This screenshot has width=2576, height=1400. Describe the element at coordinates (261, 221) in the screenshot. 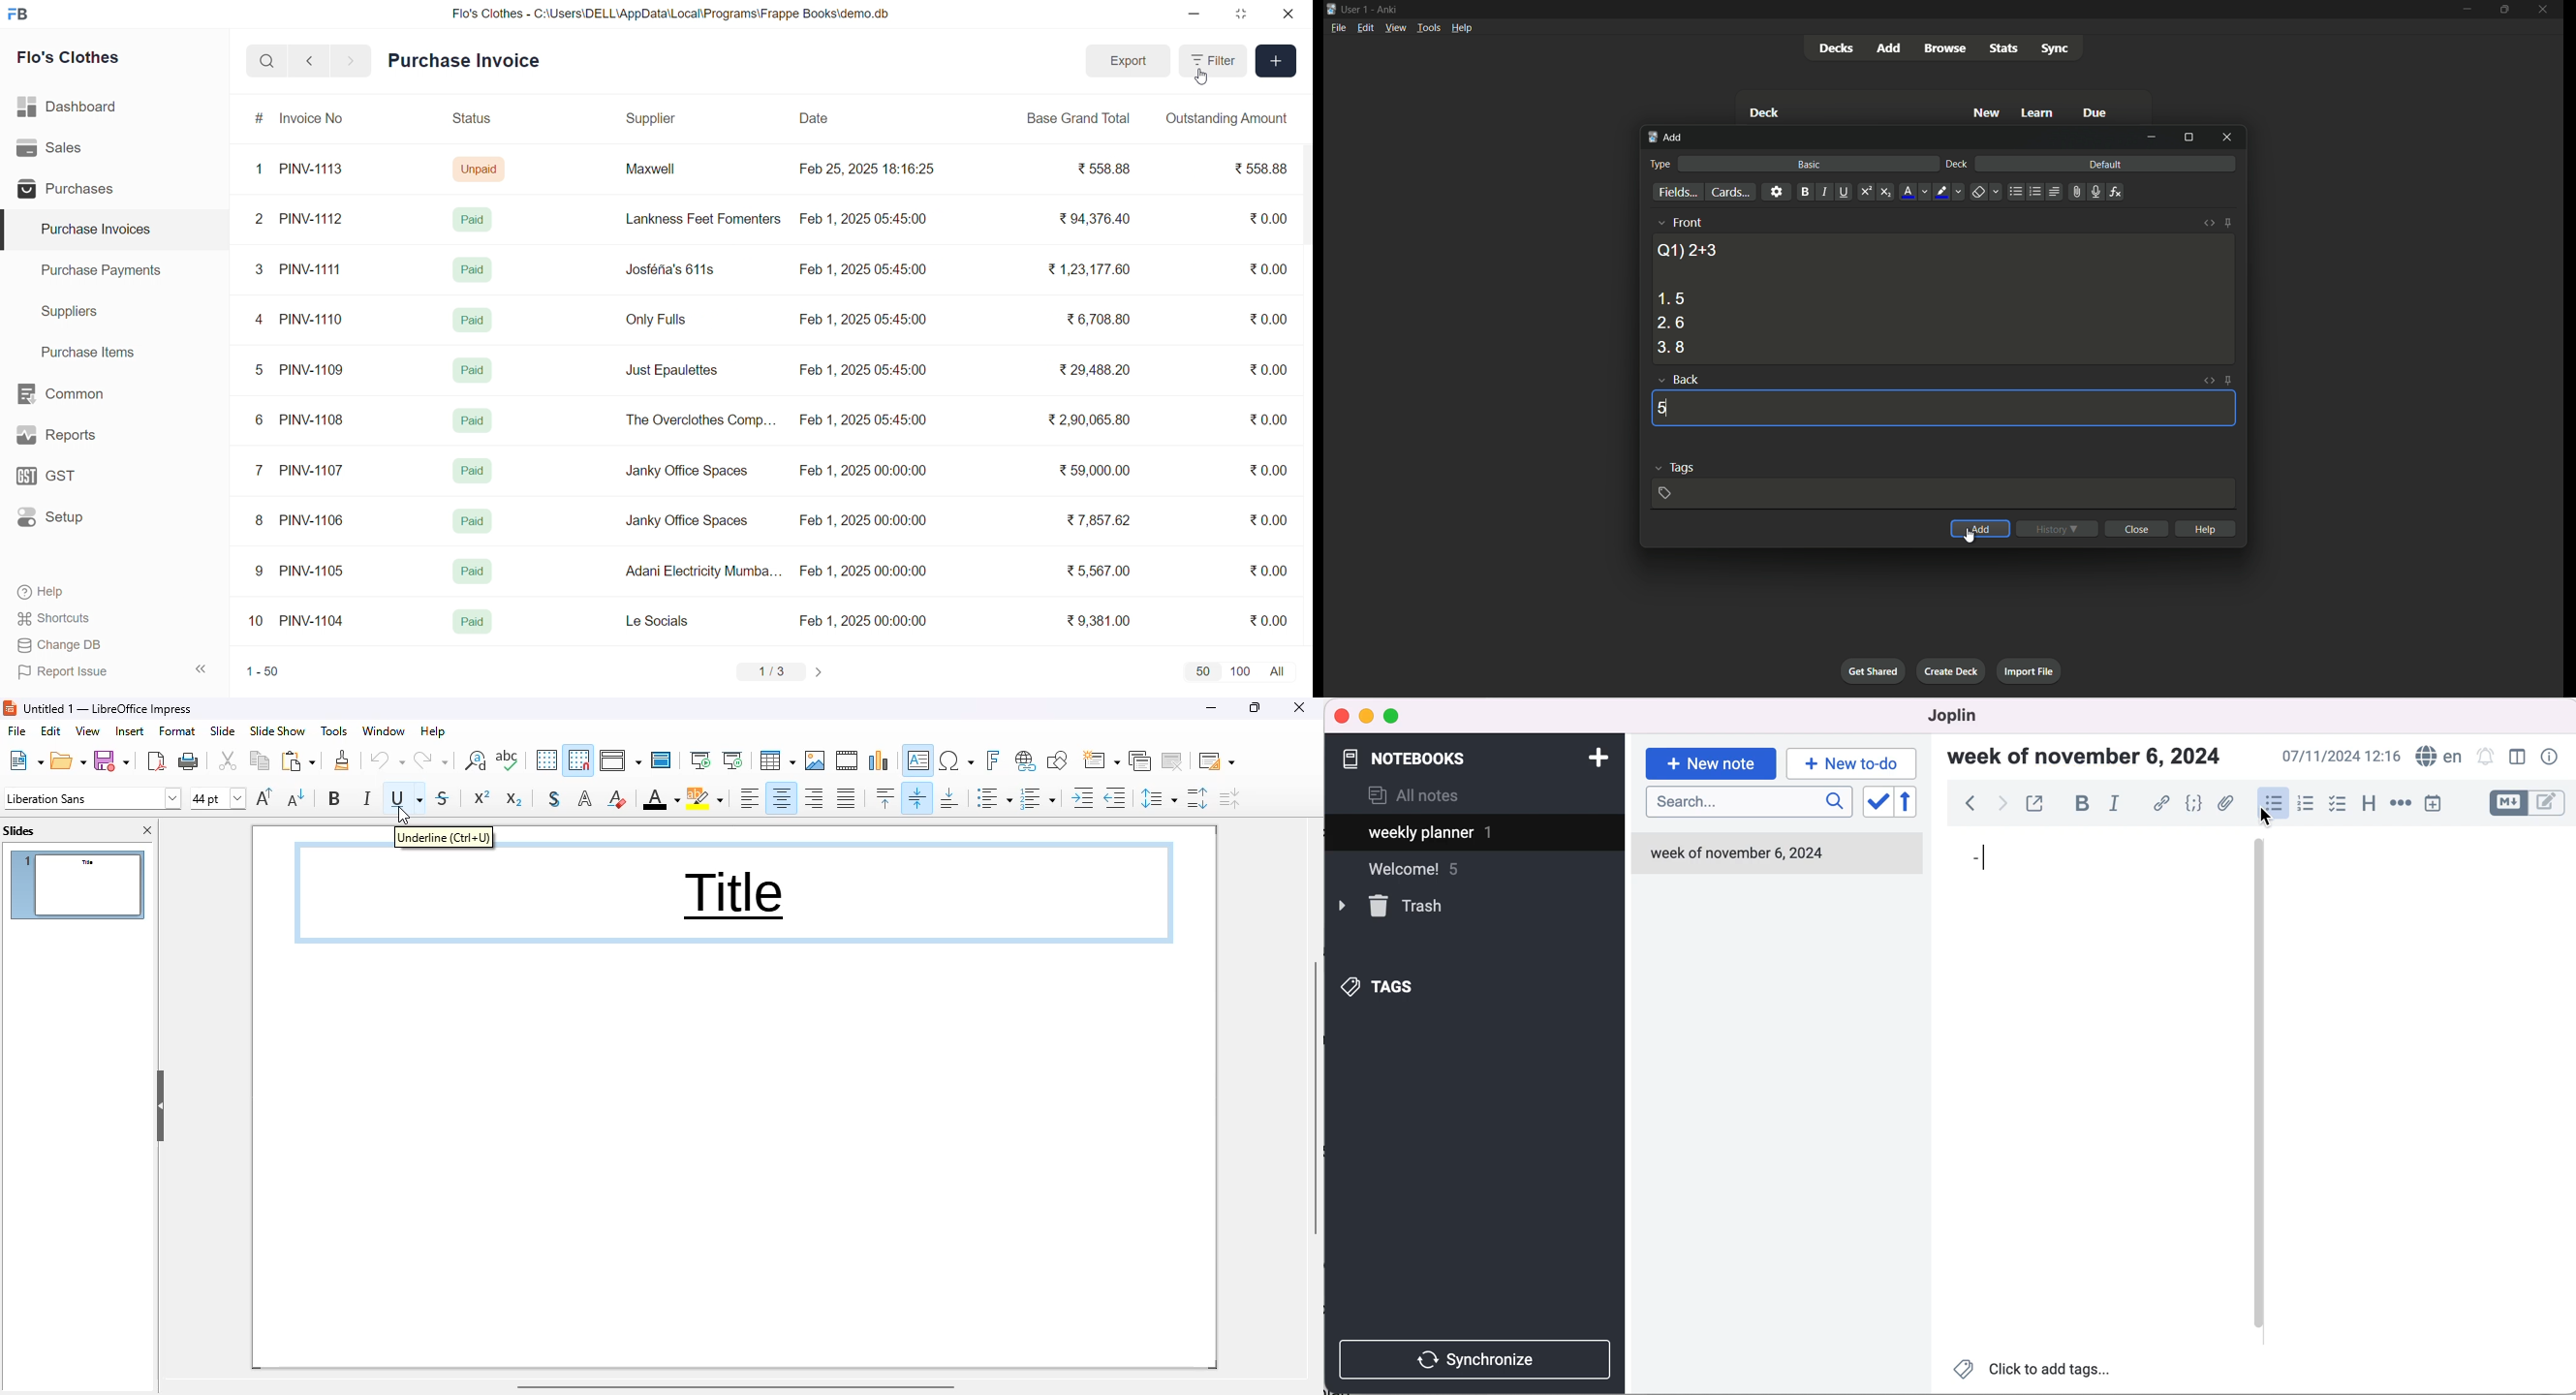

I see `2` at that location.